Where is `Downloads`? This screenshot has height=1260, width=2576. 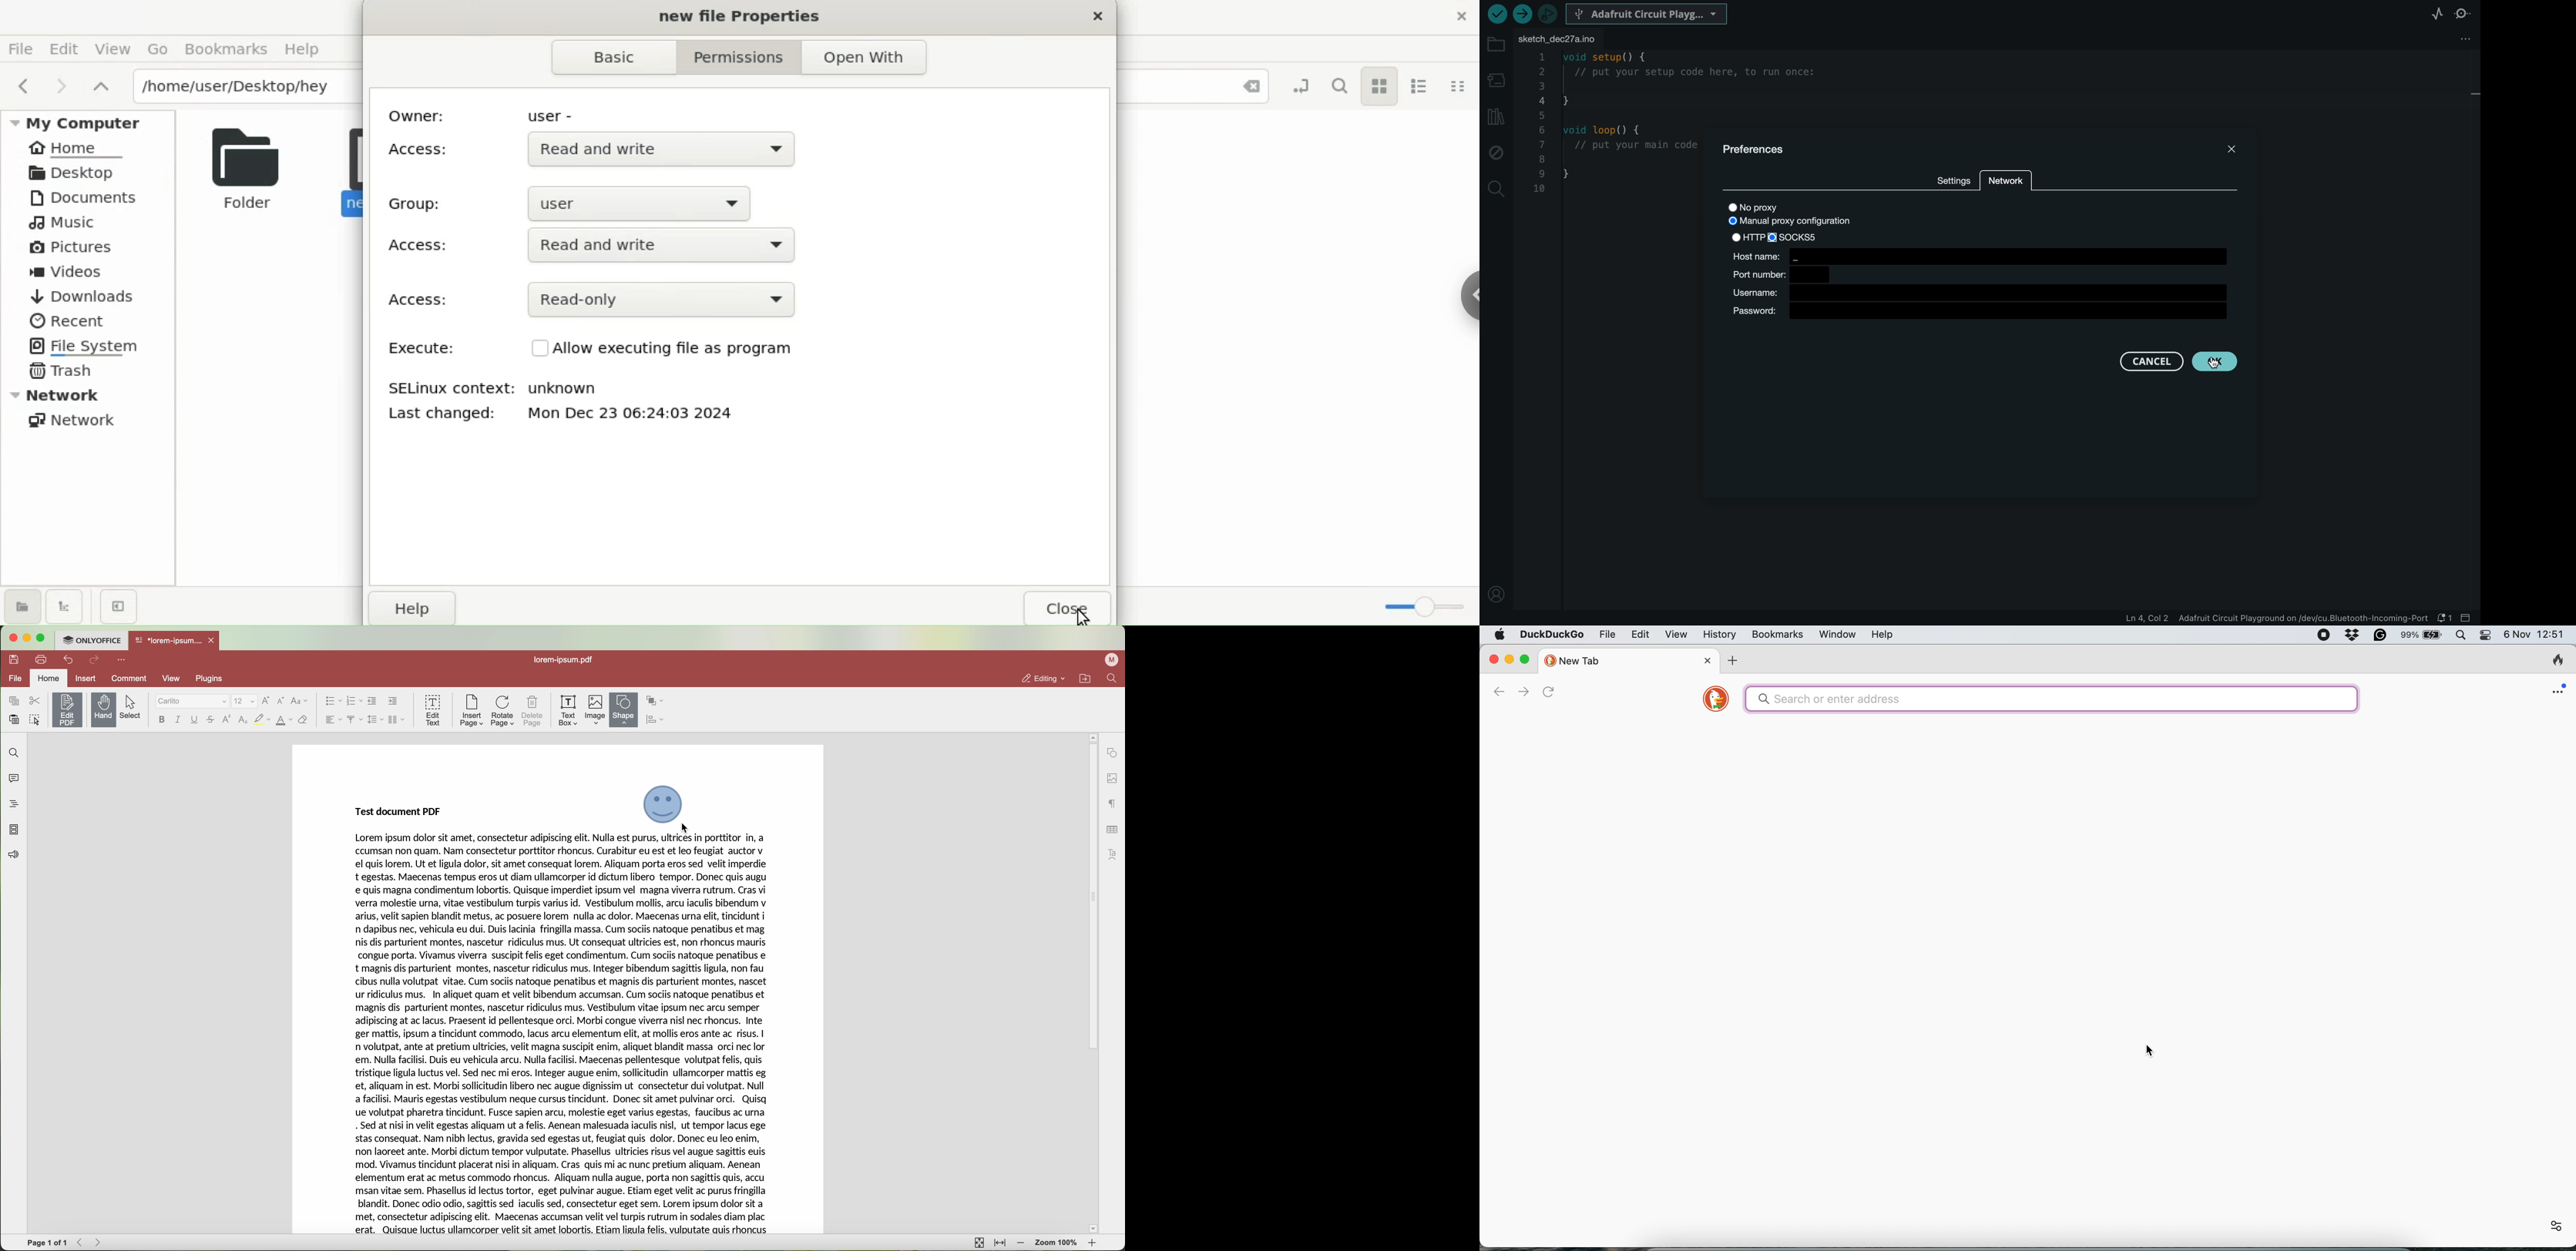
Downloads is located at coordinates (82, 297).